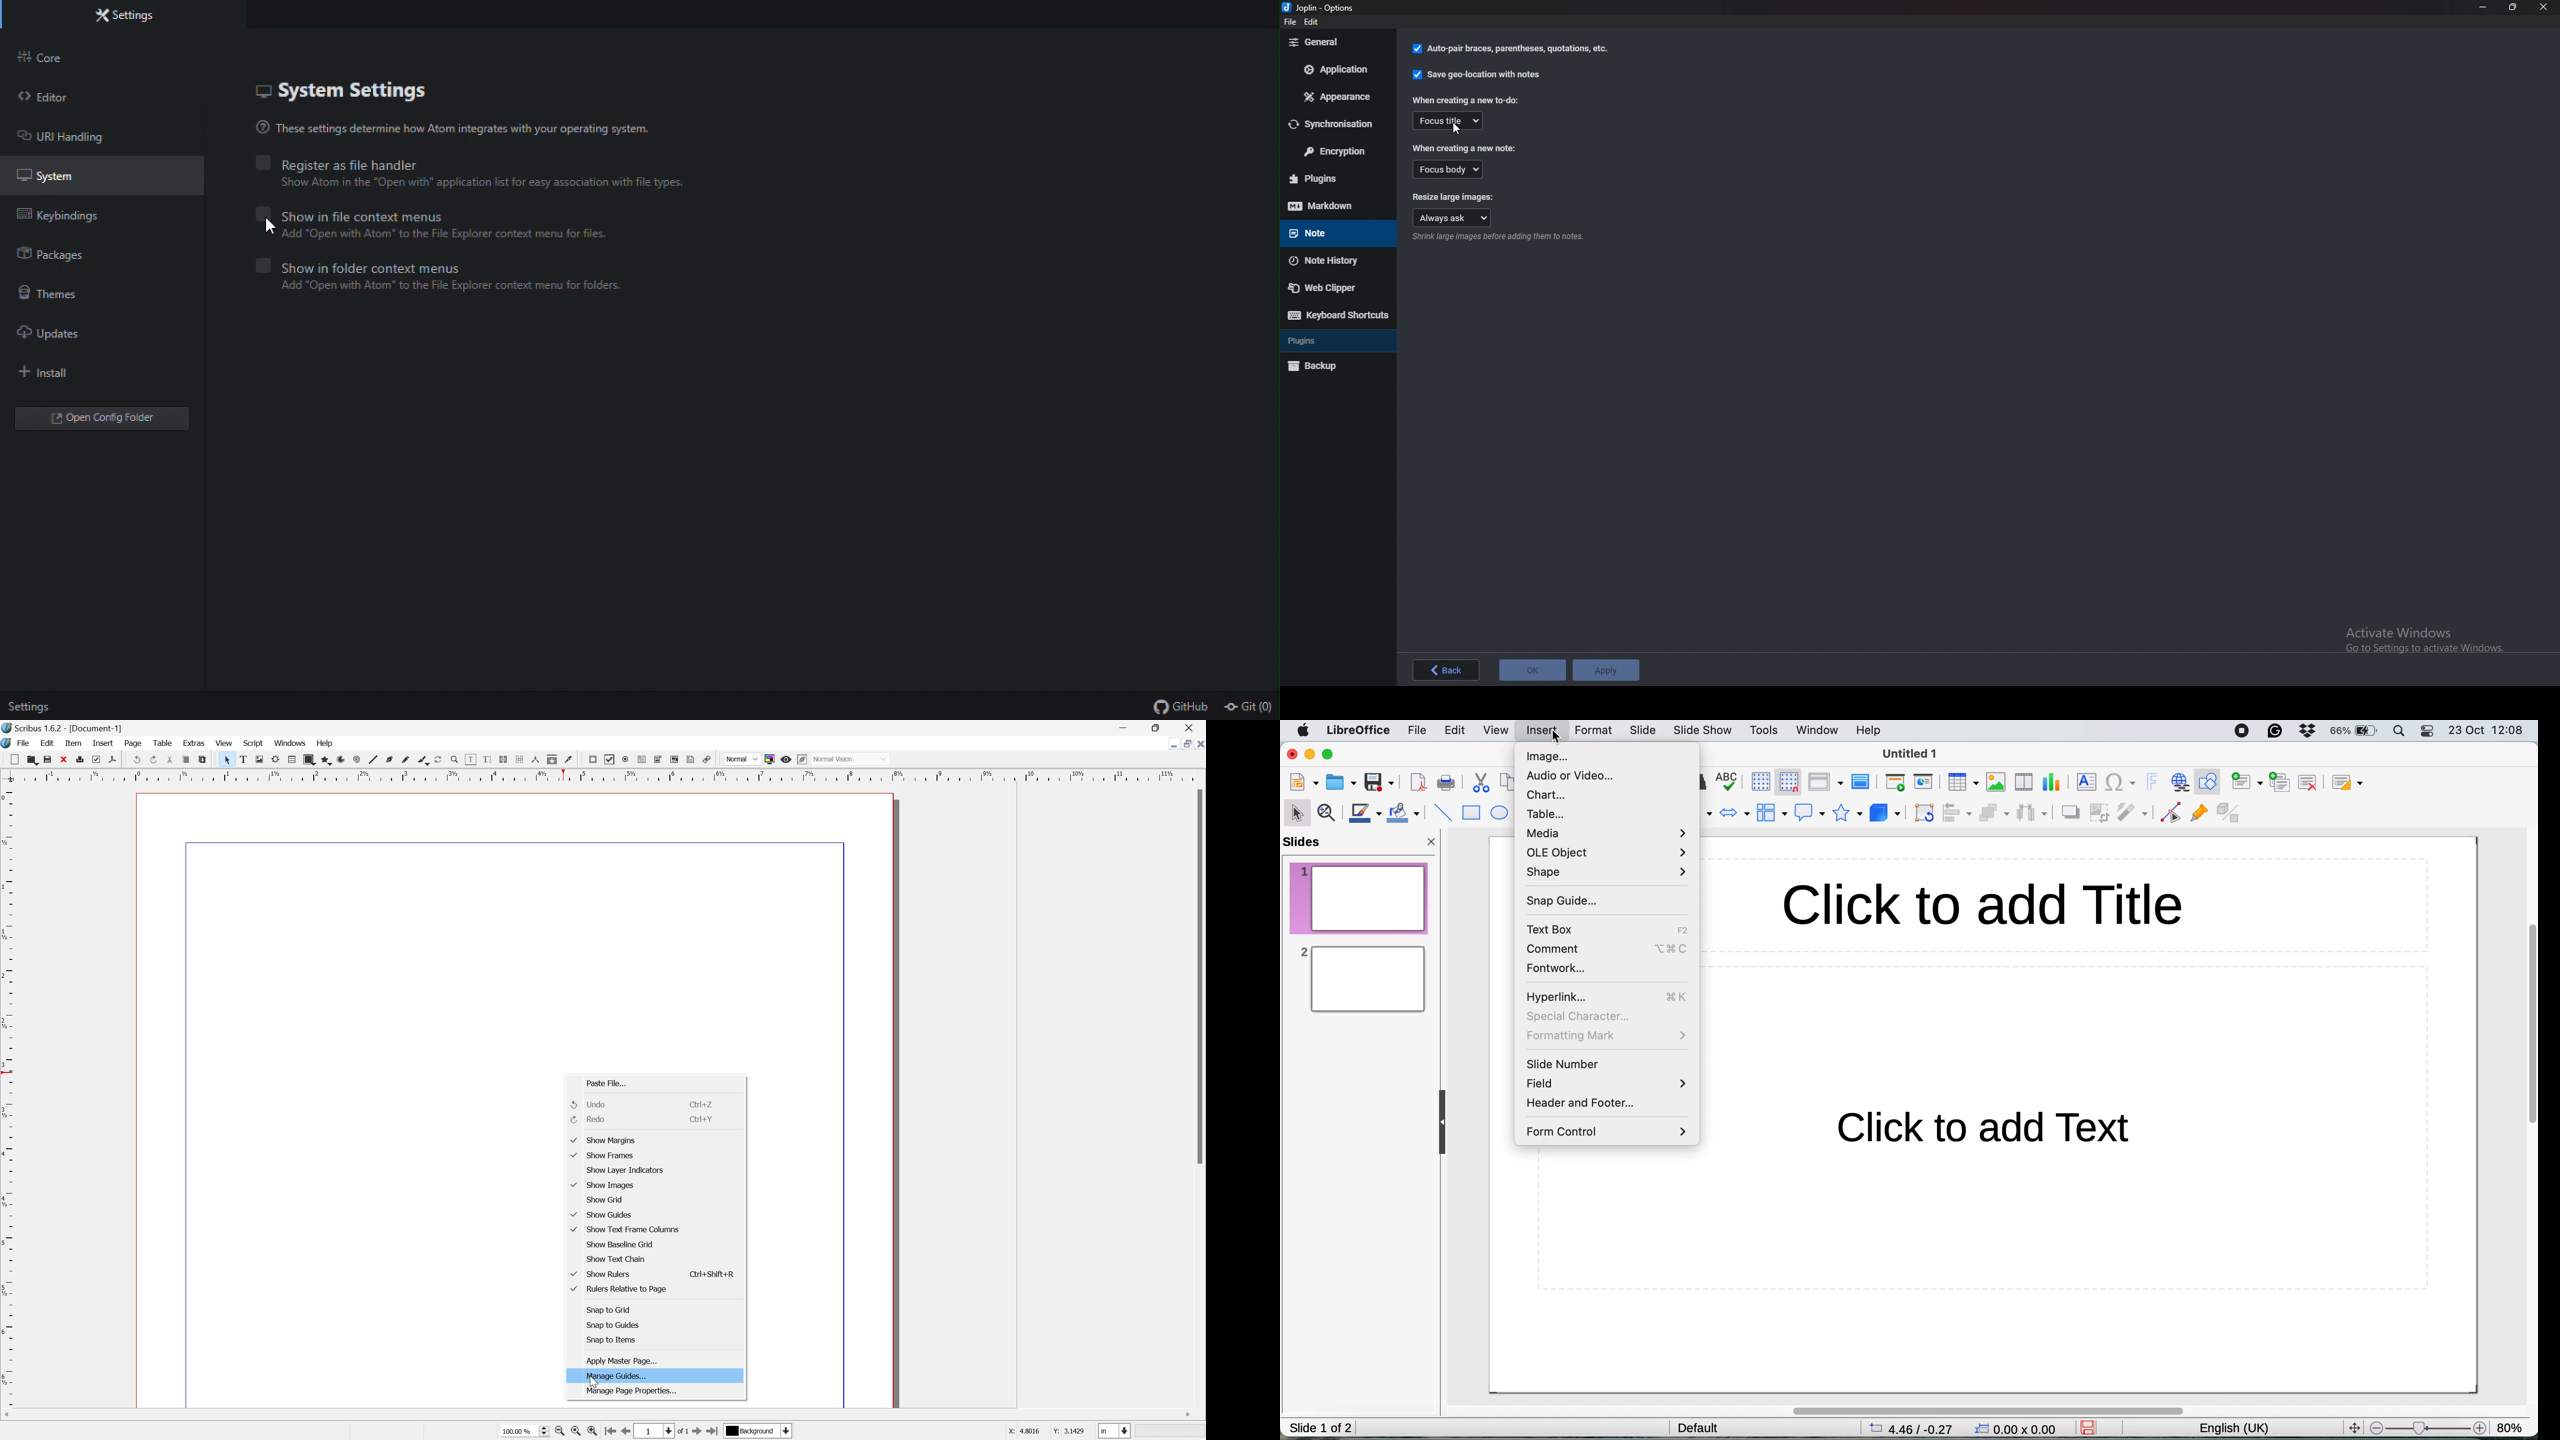 This screenshot has width=2576, height=1456. Describe the element at coordinates (390, 760) in the screenshot. I see `bezier curve` at that location.